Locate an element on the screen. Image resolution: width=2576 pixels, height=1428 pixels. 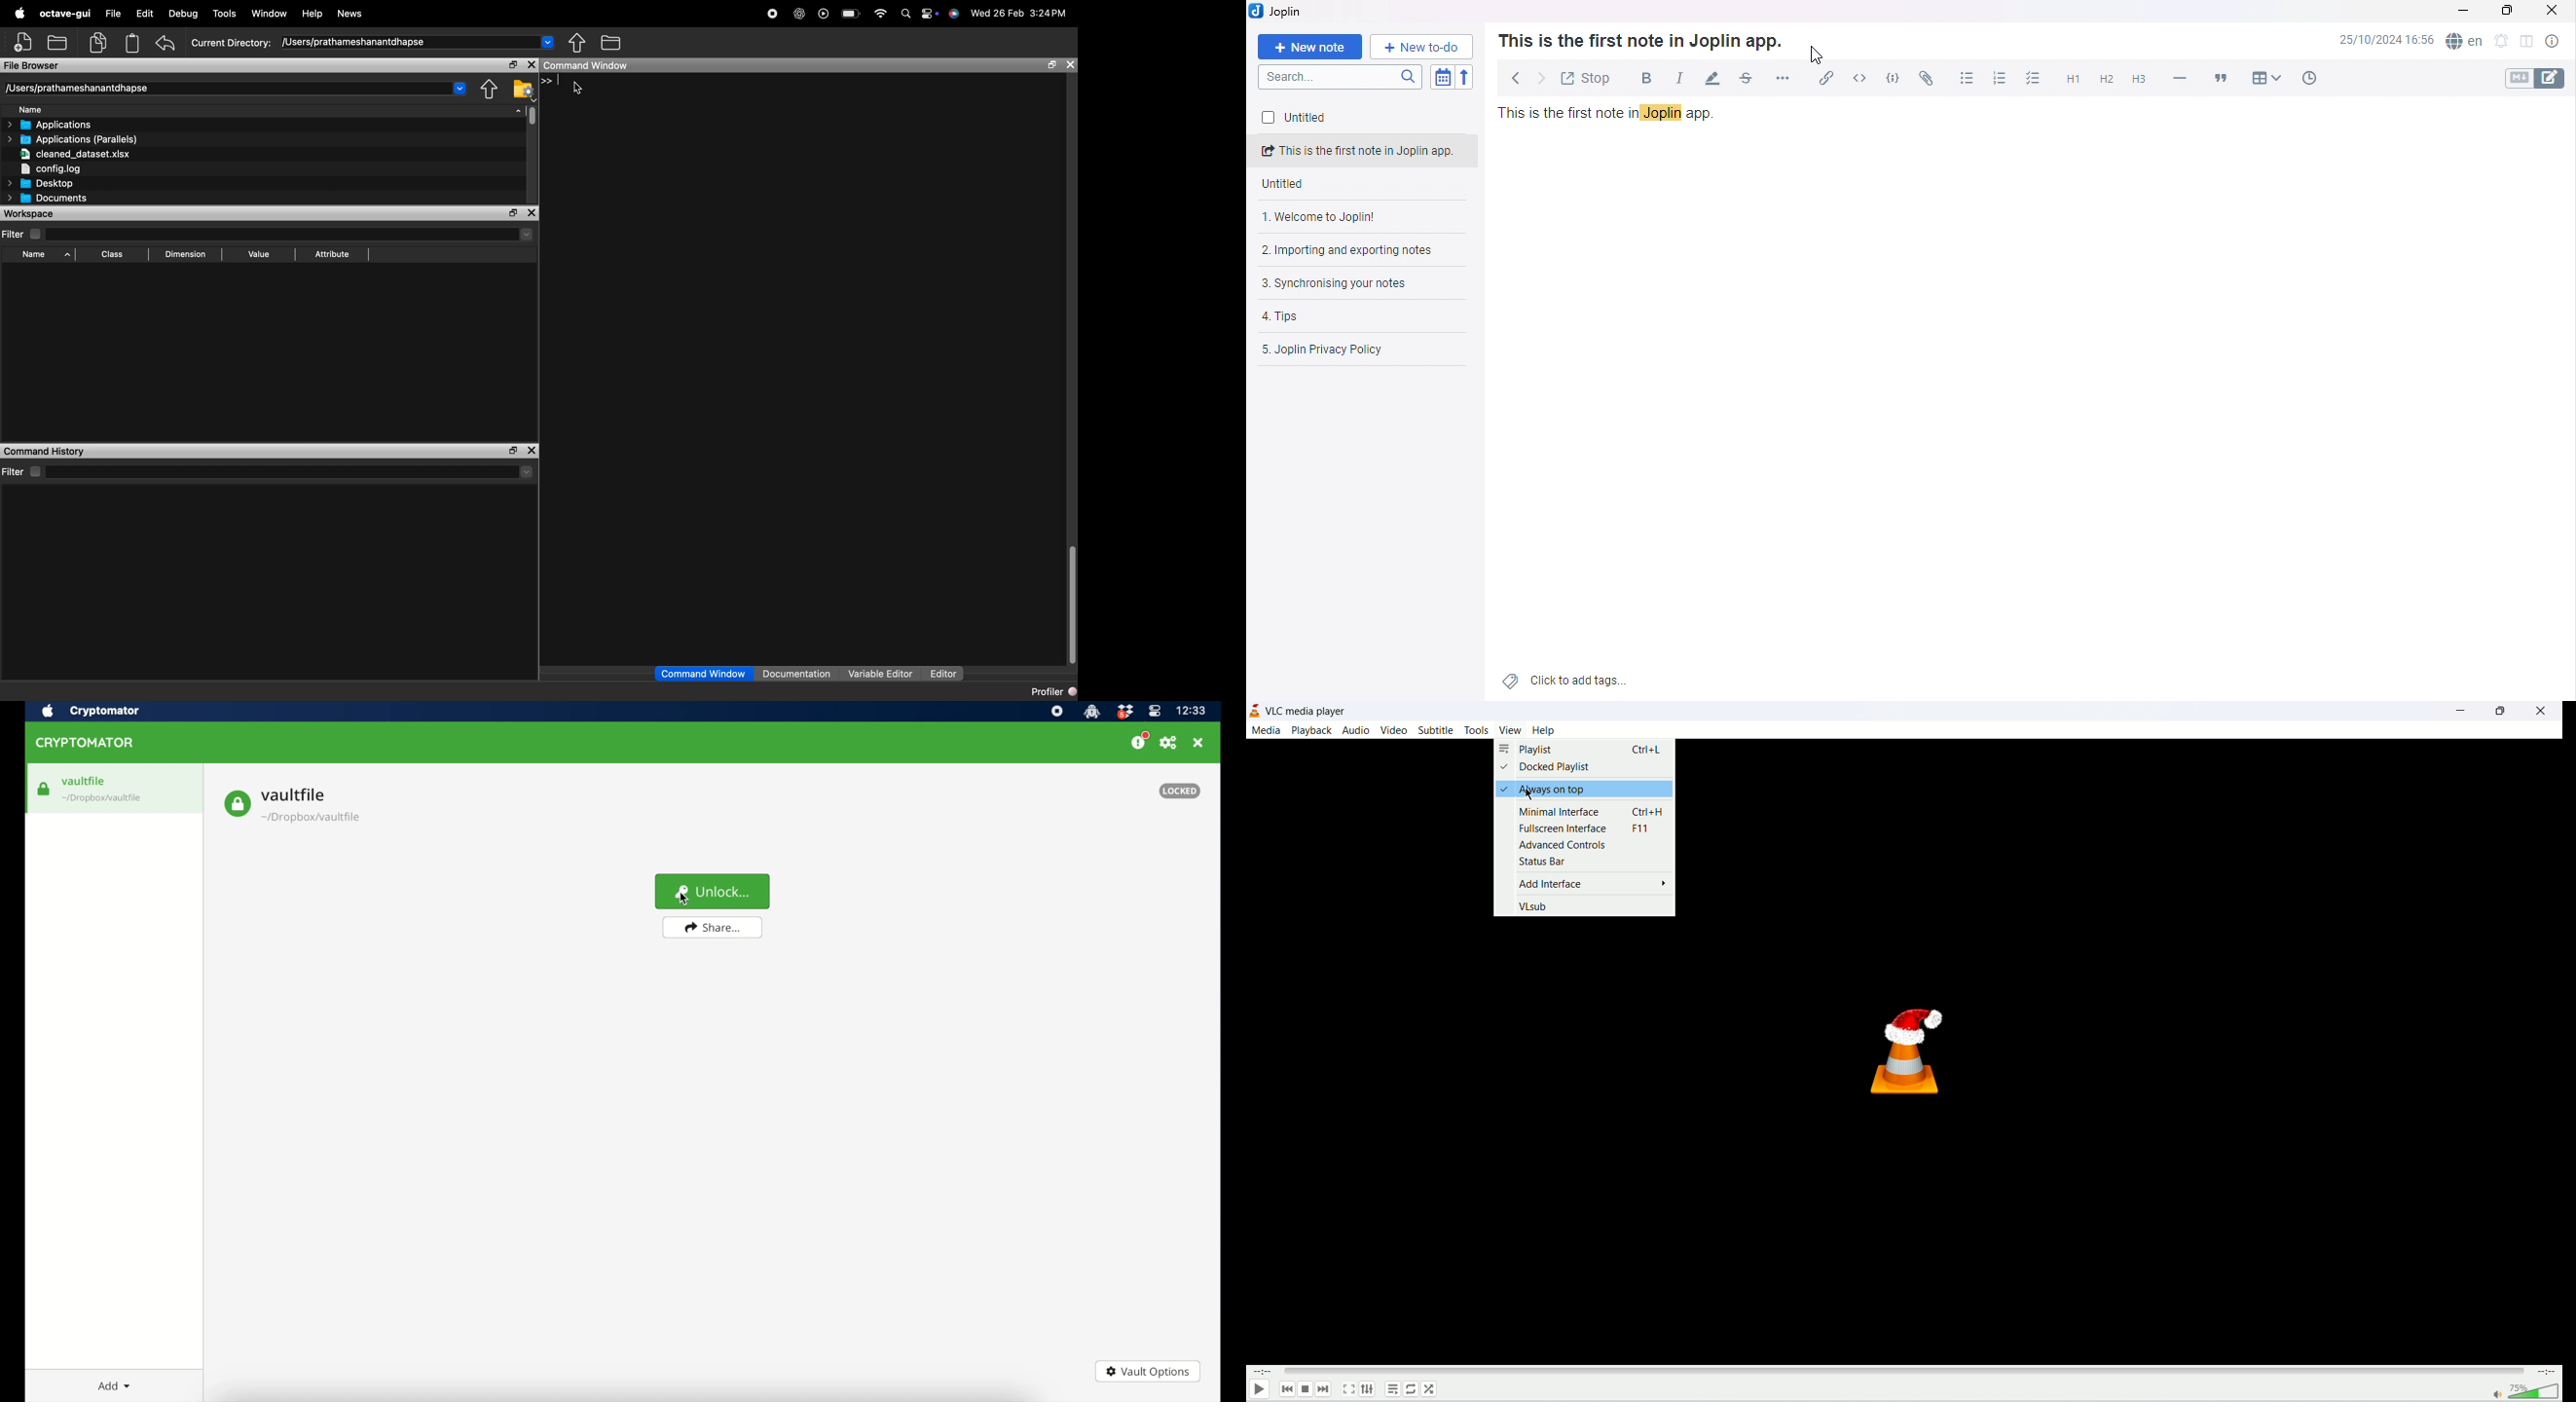
advanced controls is located at coordinates (1564, 844).